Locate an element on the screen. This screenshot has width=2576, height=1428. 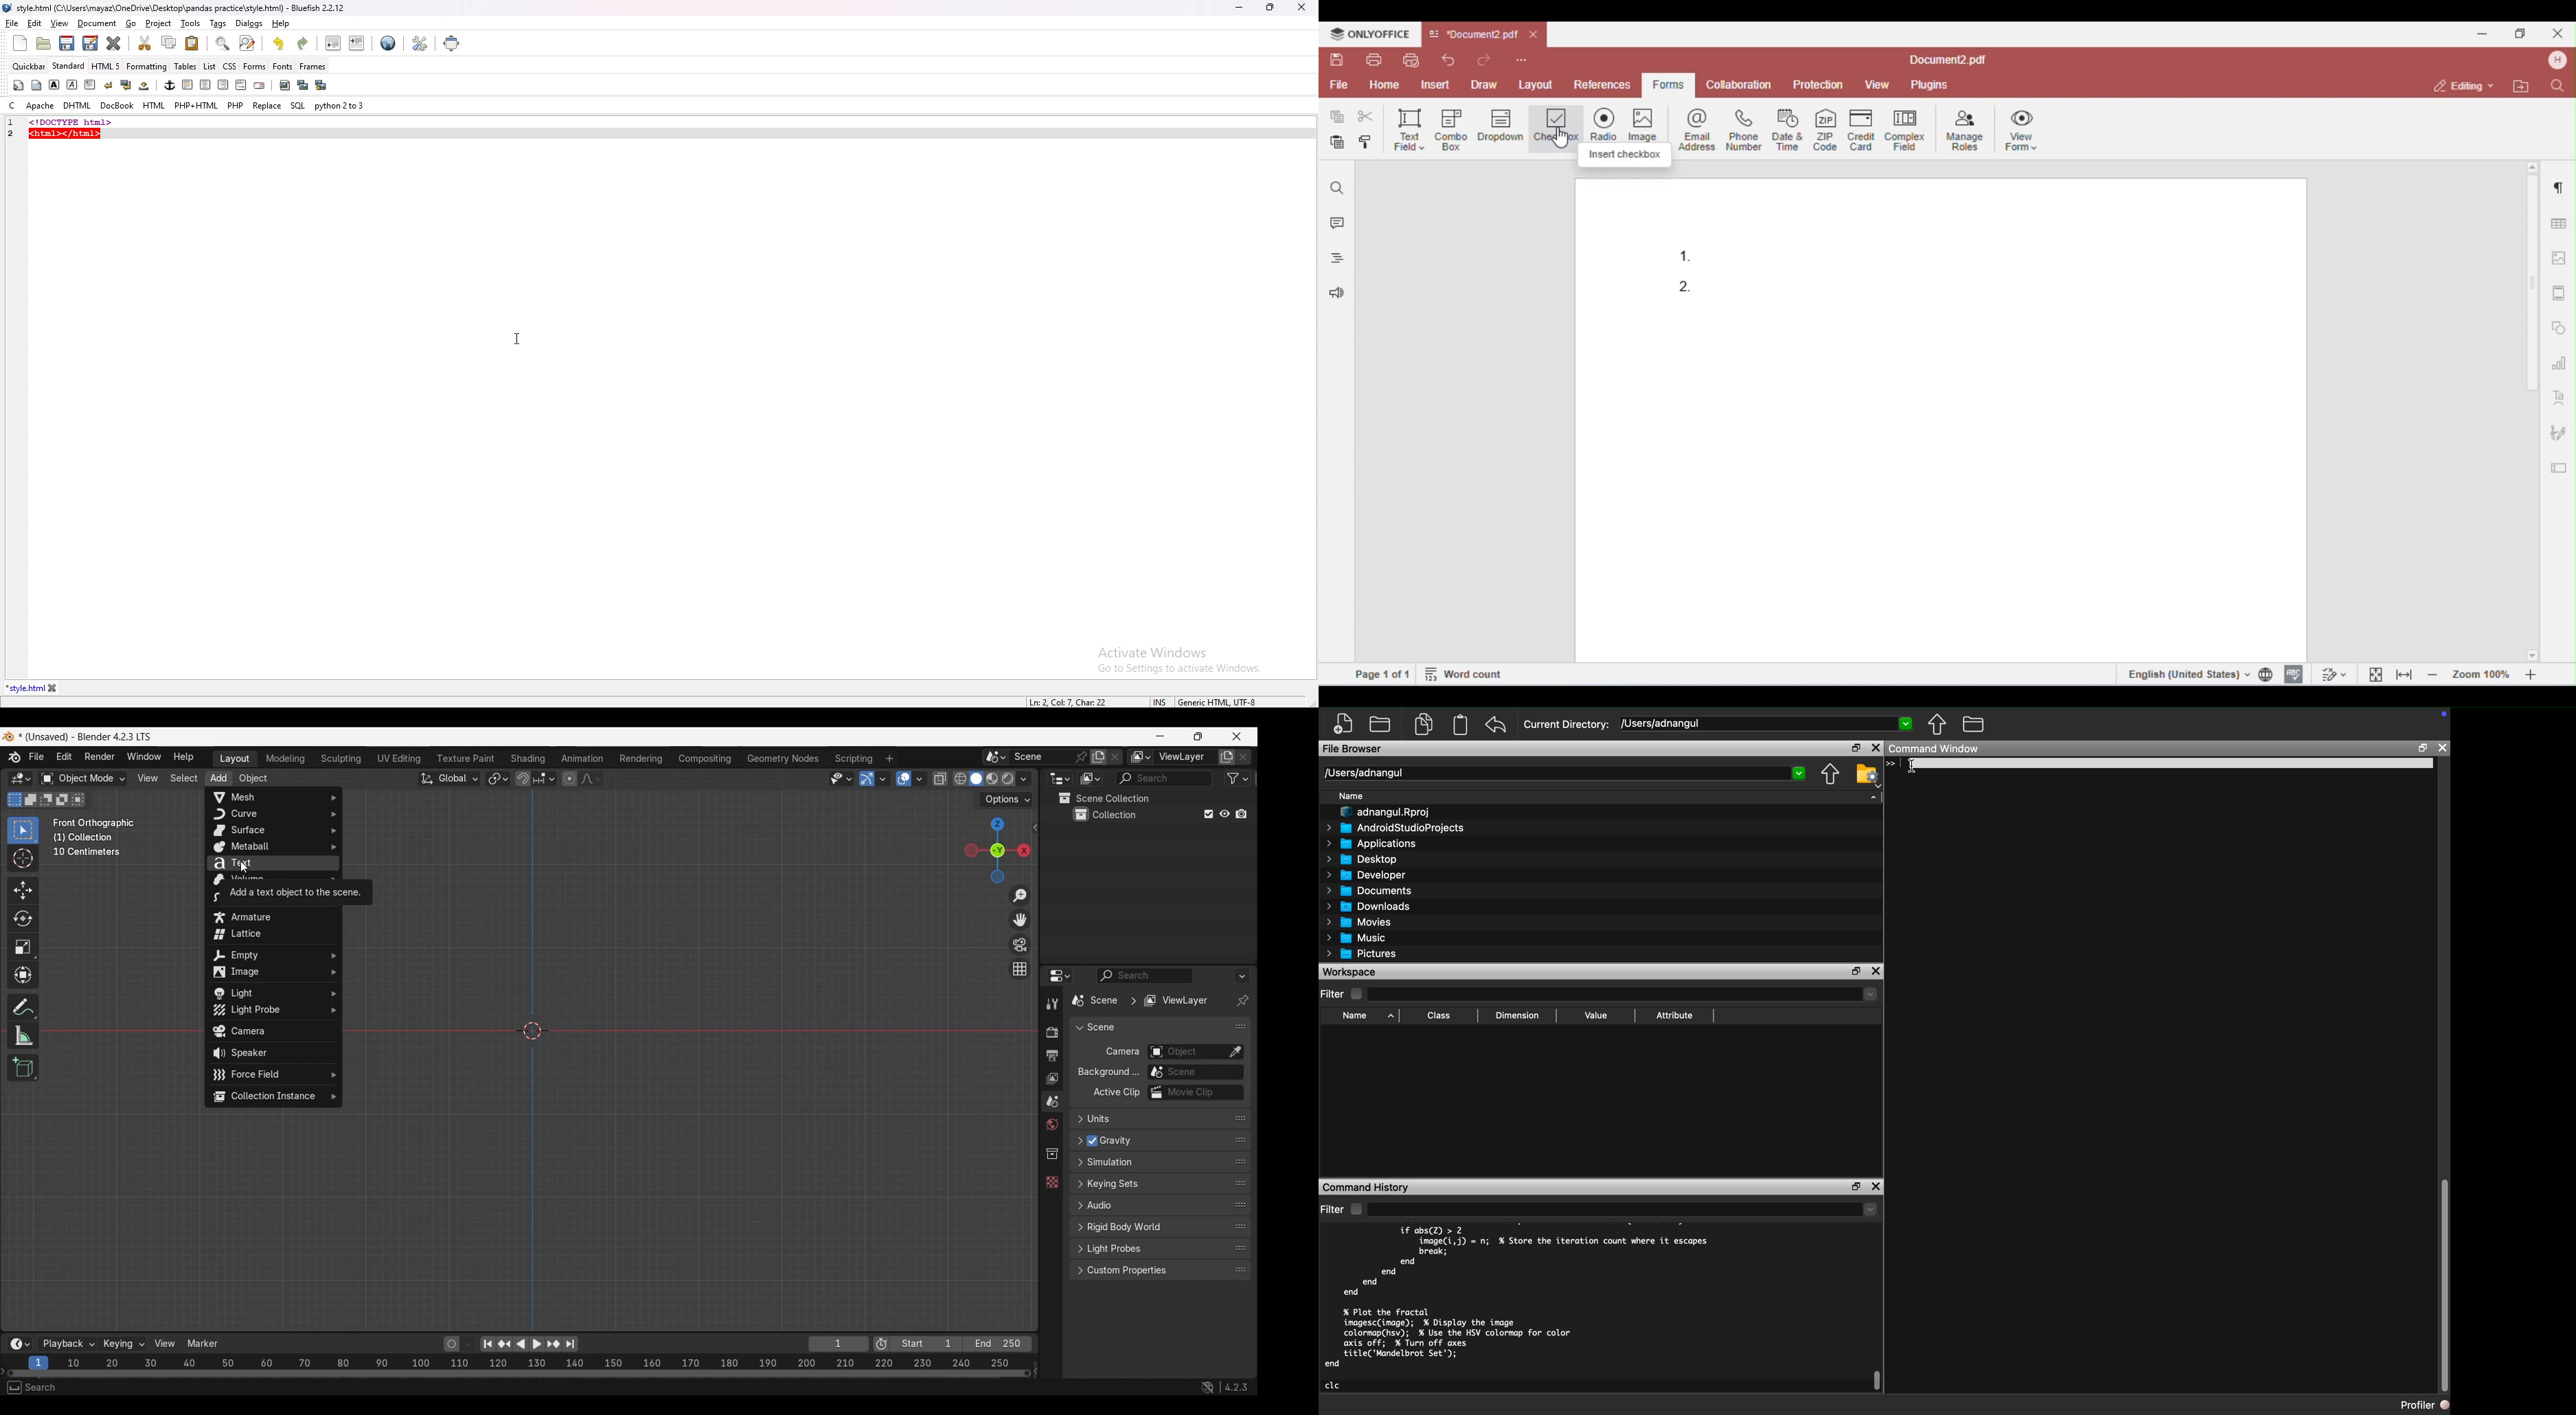
Camera is located at coordinates (1122, 1051).